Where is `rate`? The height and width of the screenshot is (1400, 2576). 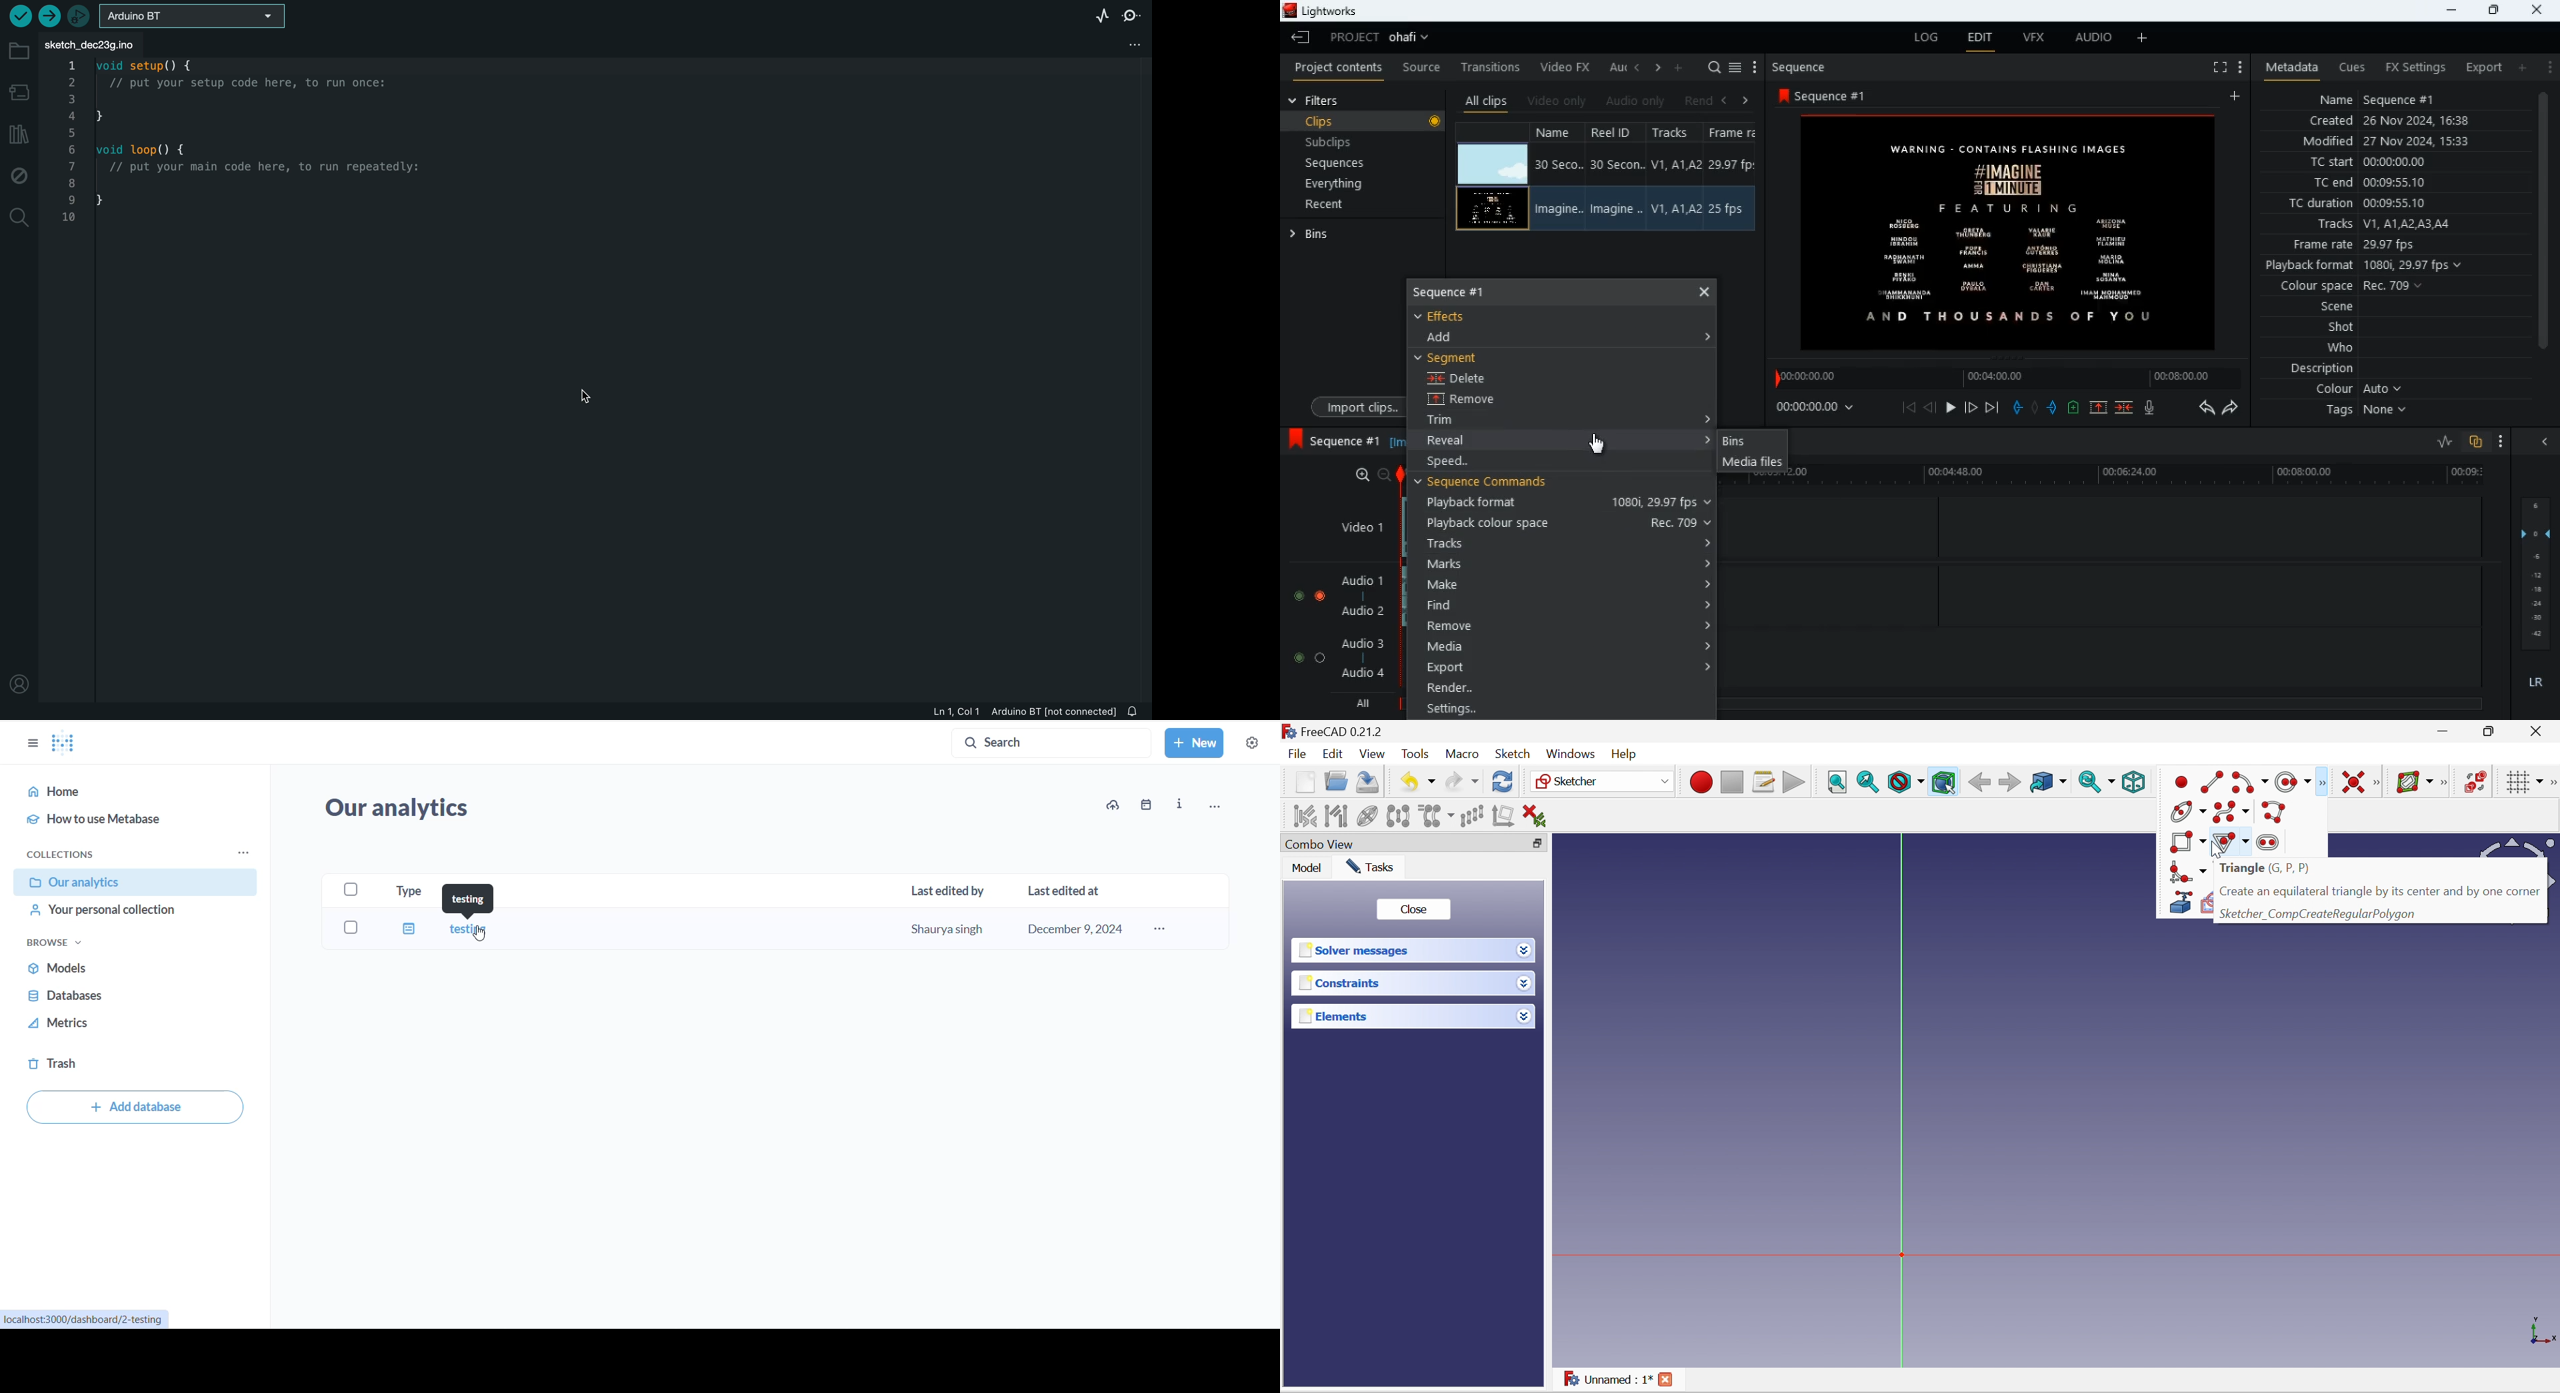 rate is located at coordinates (2437, 442).